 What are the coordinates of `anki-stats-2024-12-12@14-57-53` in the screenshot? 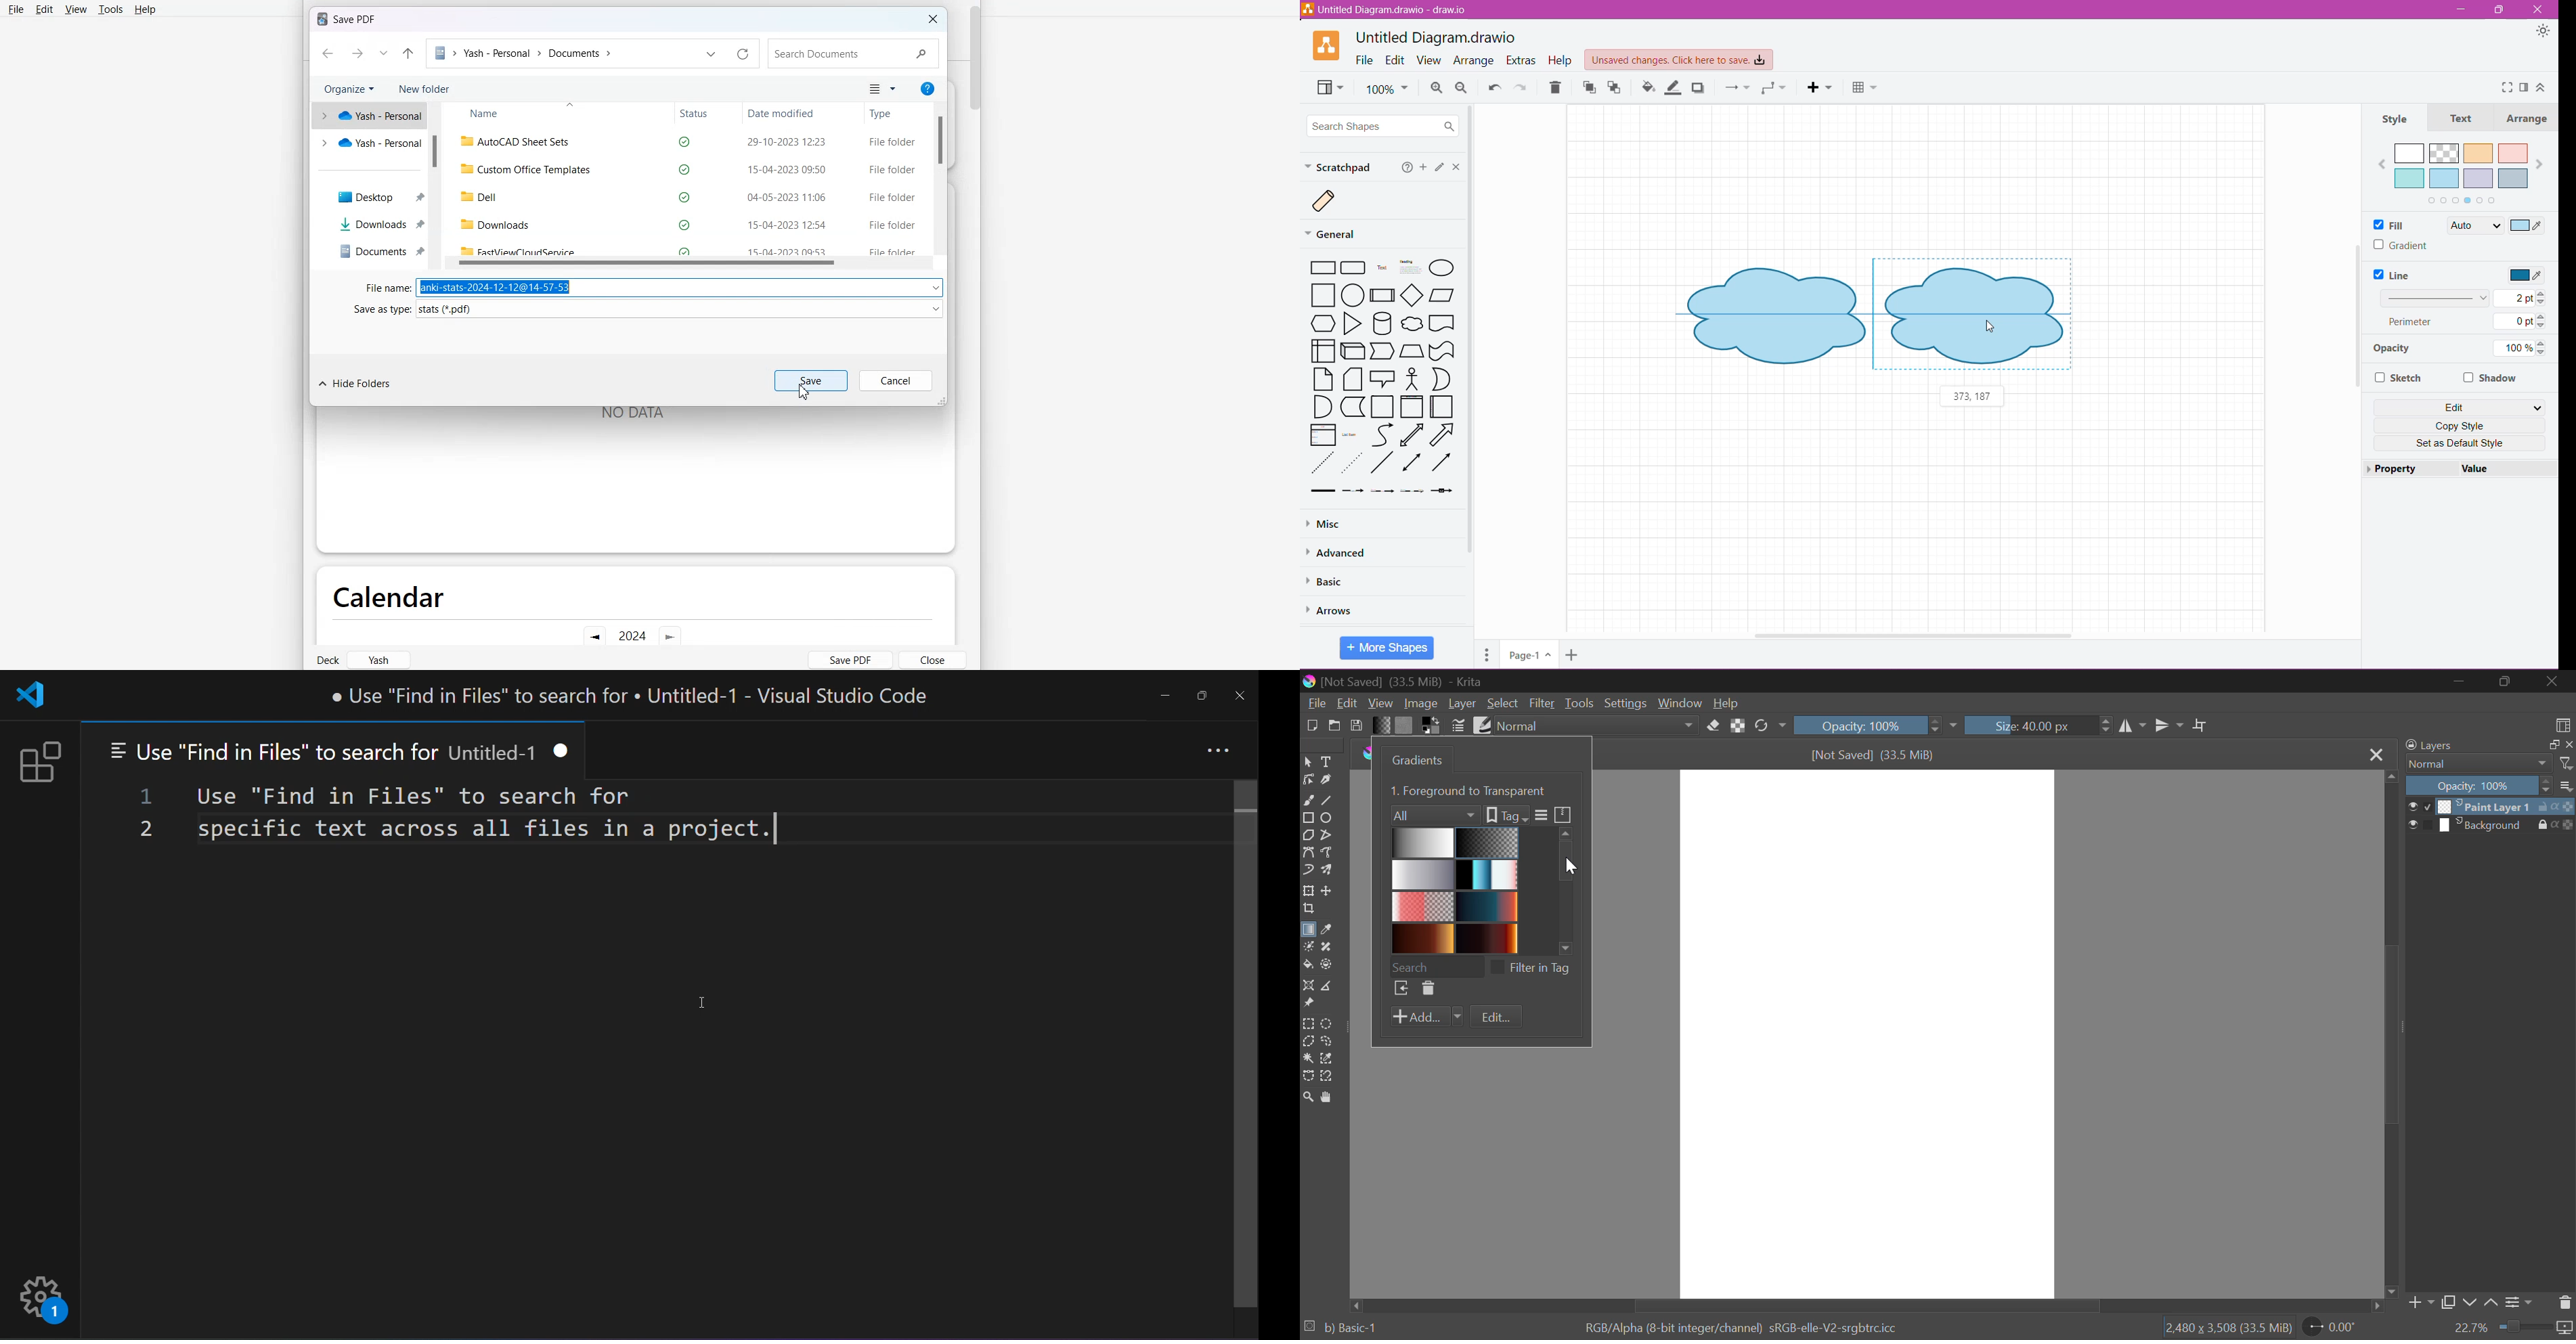 It's located at (681, 285).